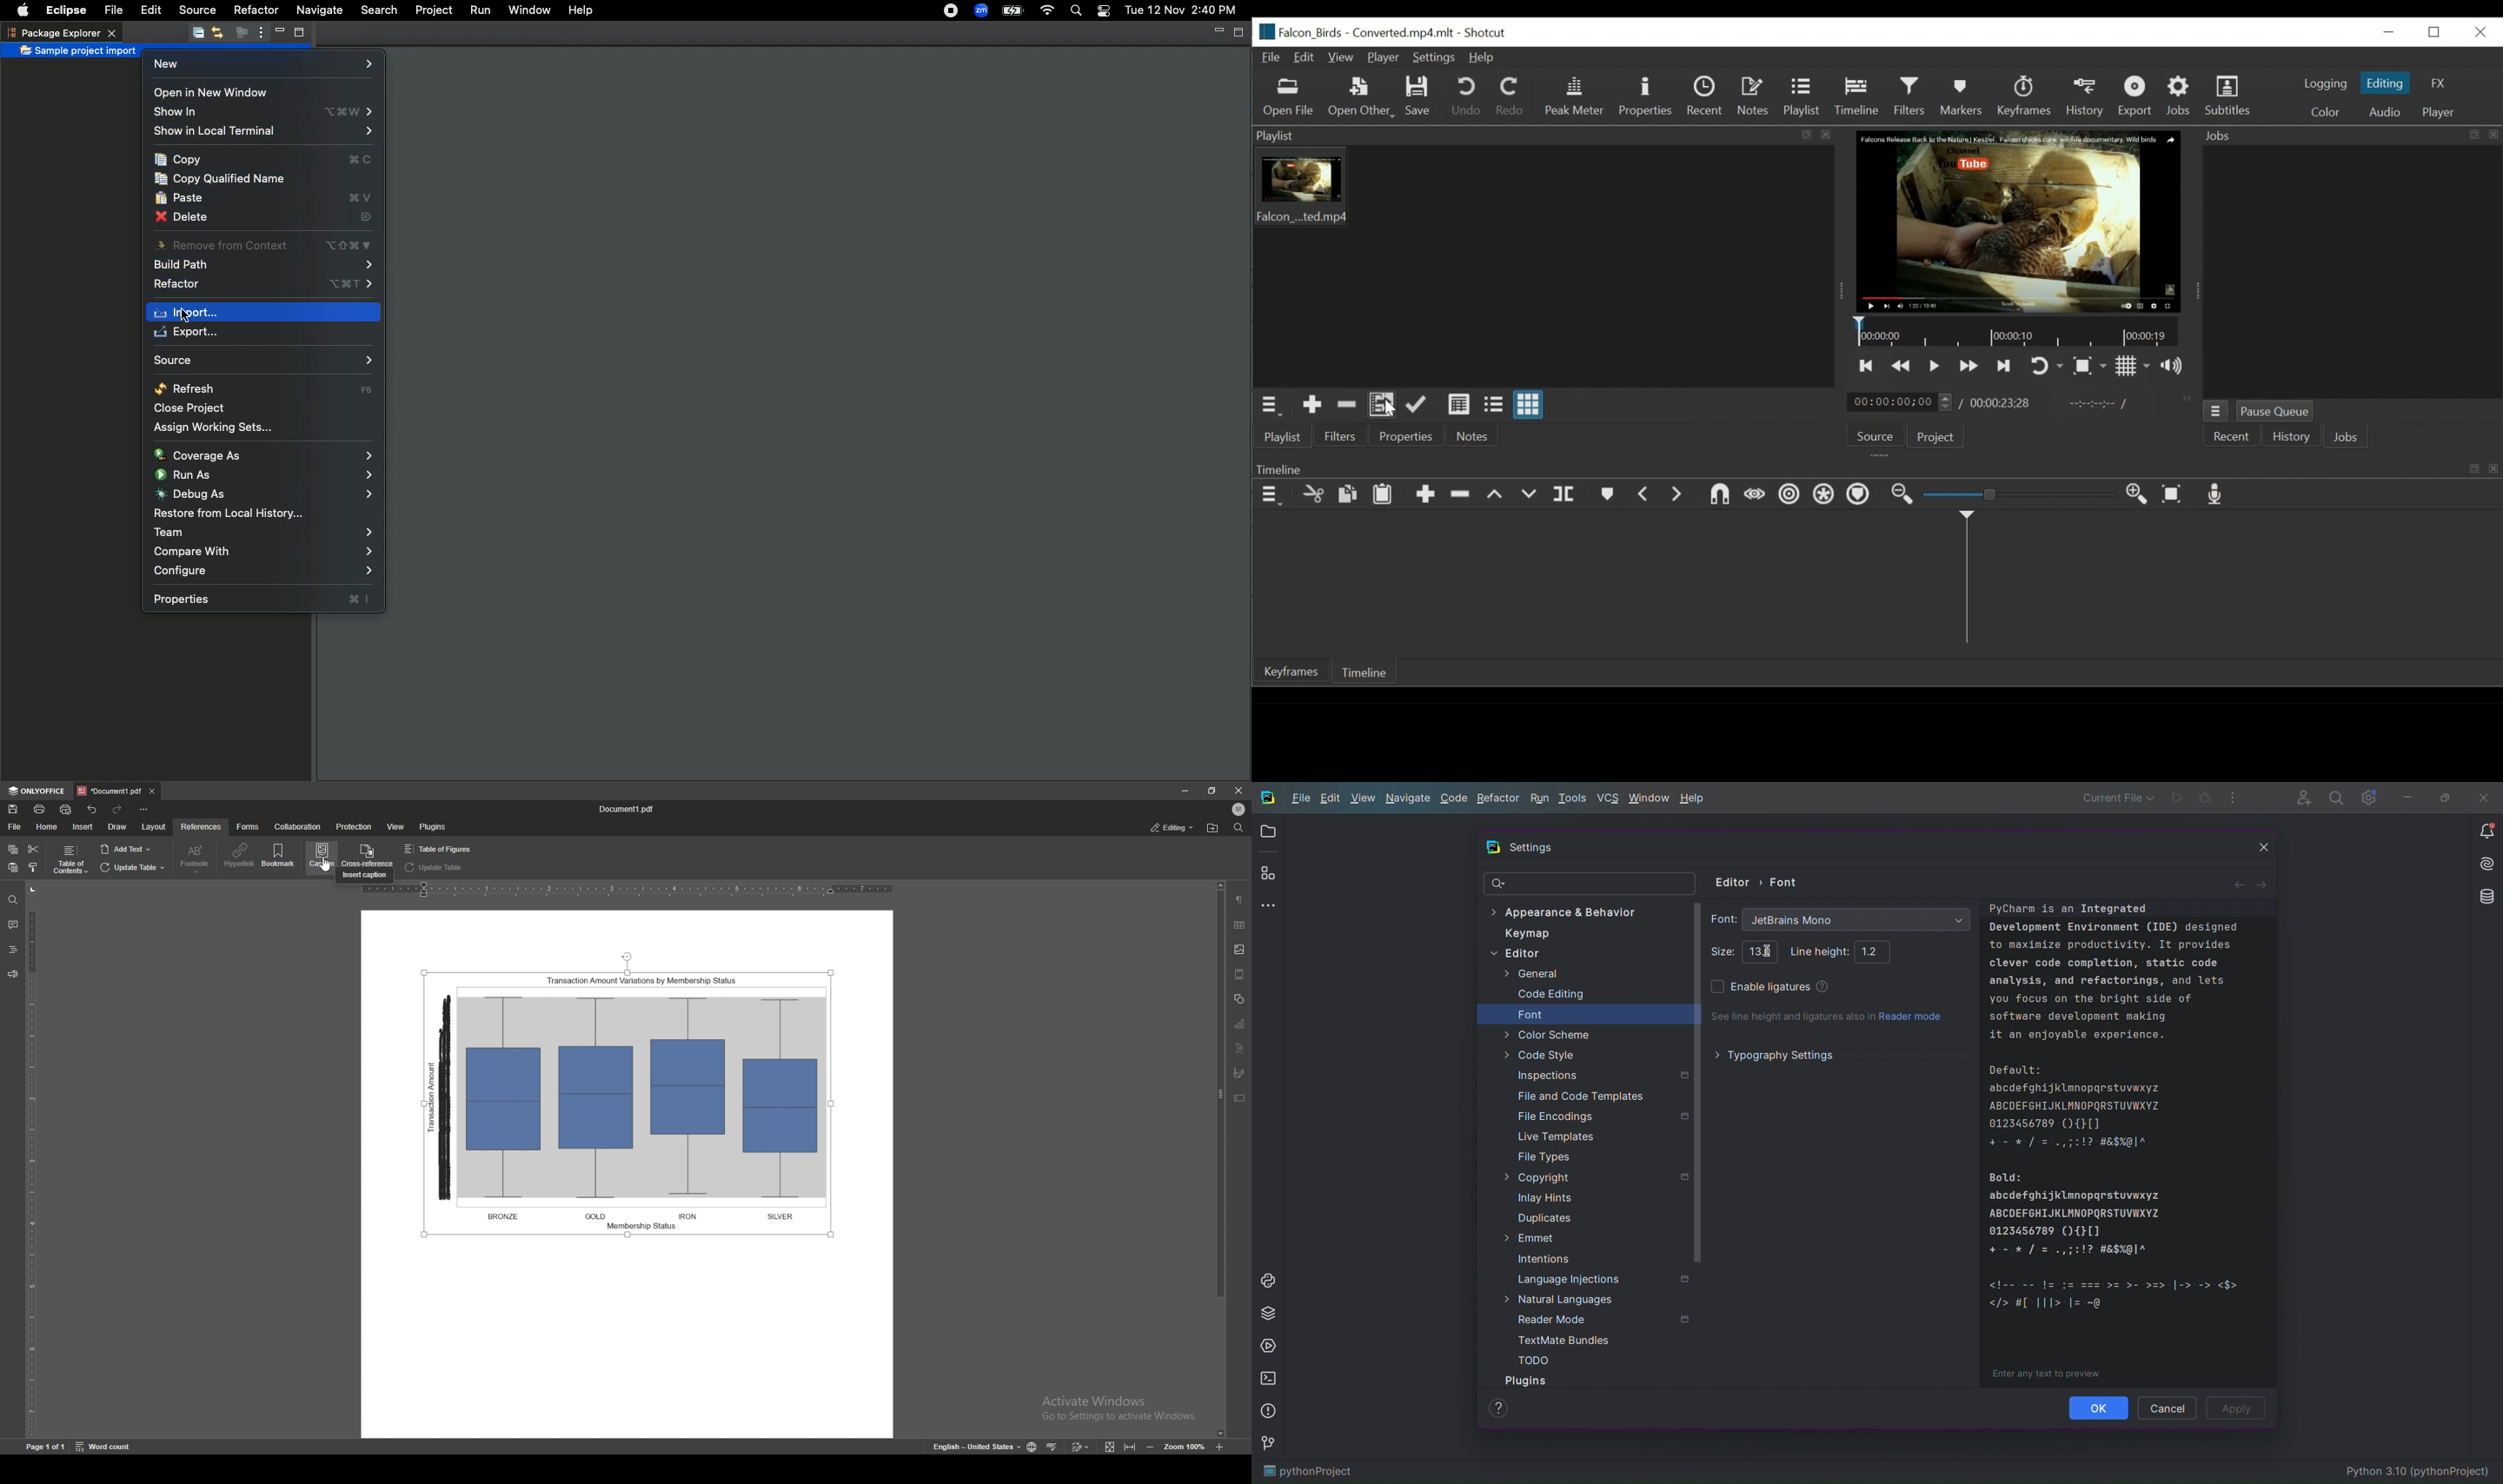 Image resolution: width=2520 pixels, height=1484 pixels. What do you see at coordinates (1364, 671) in the screenshot?
I see `Timeline` at bounding box center [1364, 671].